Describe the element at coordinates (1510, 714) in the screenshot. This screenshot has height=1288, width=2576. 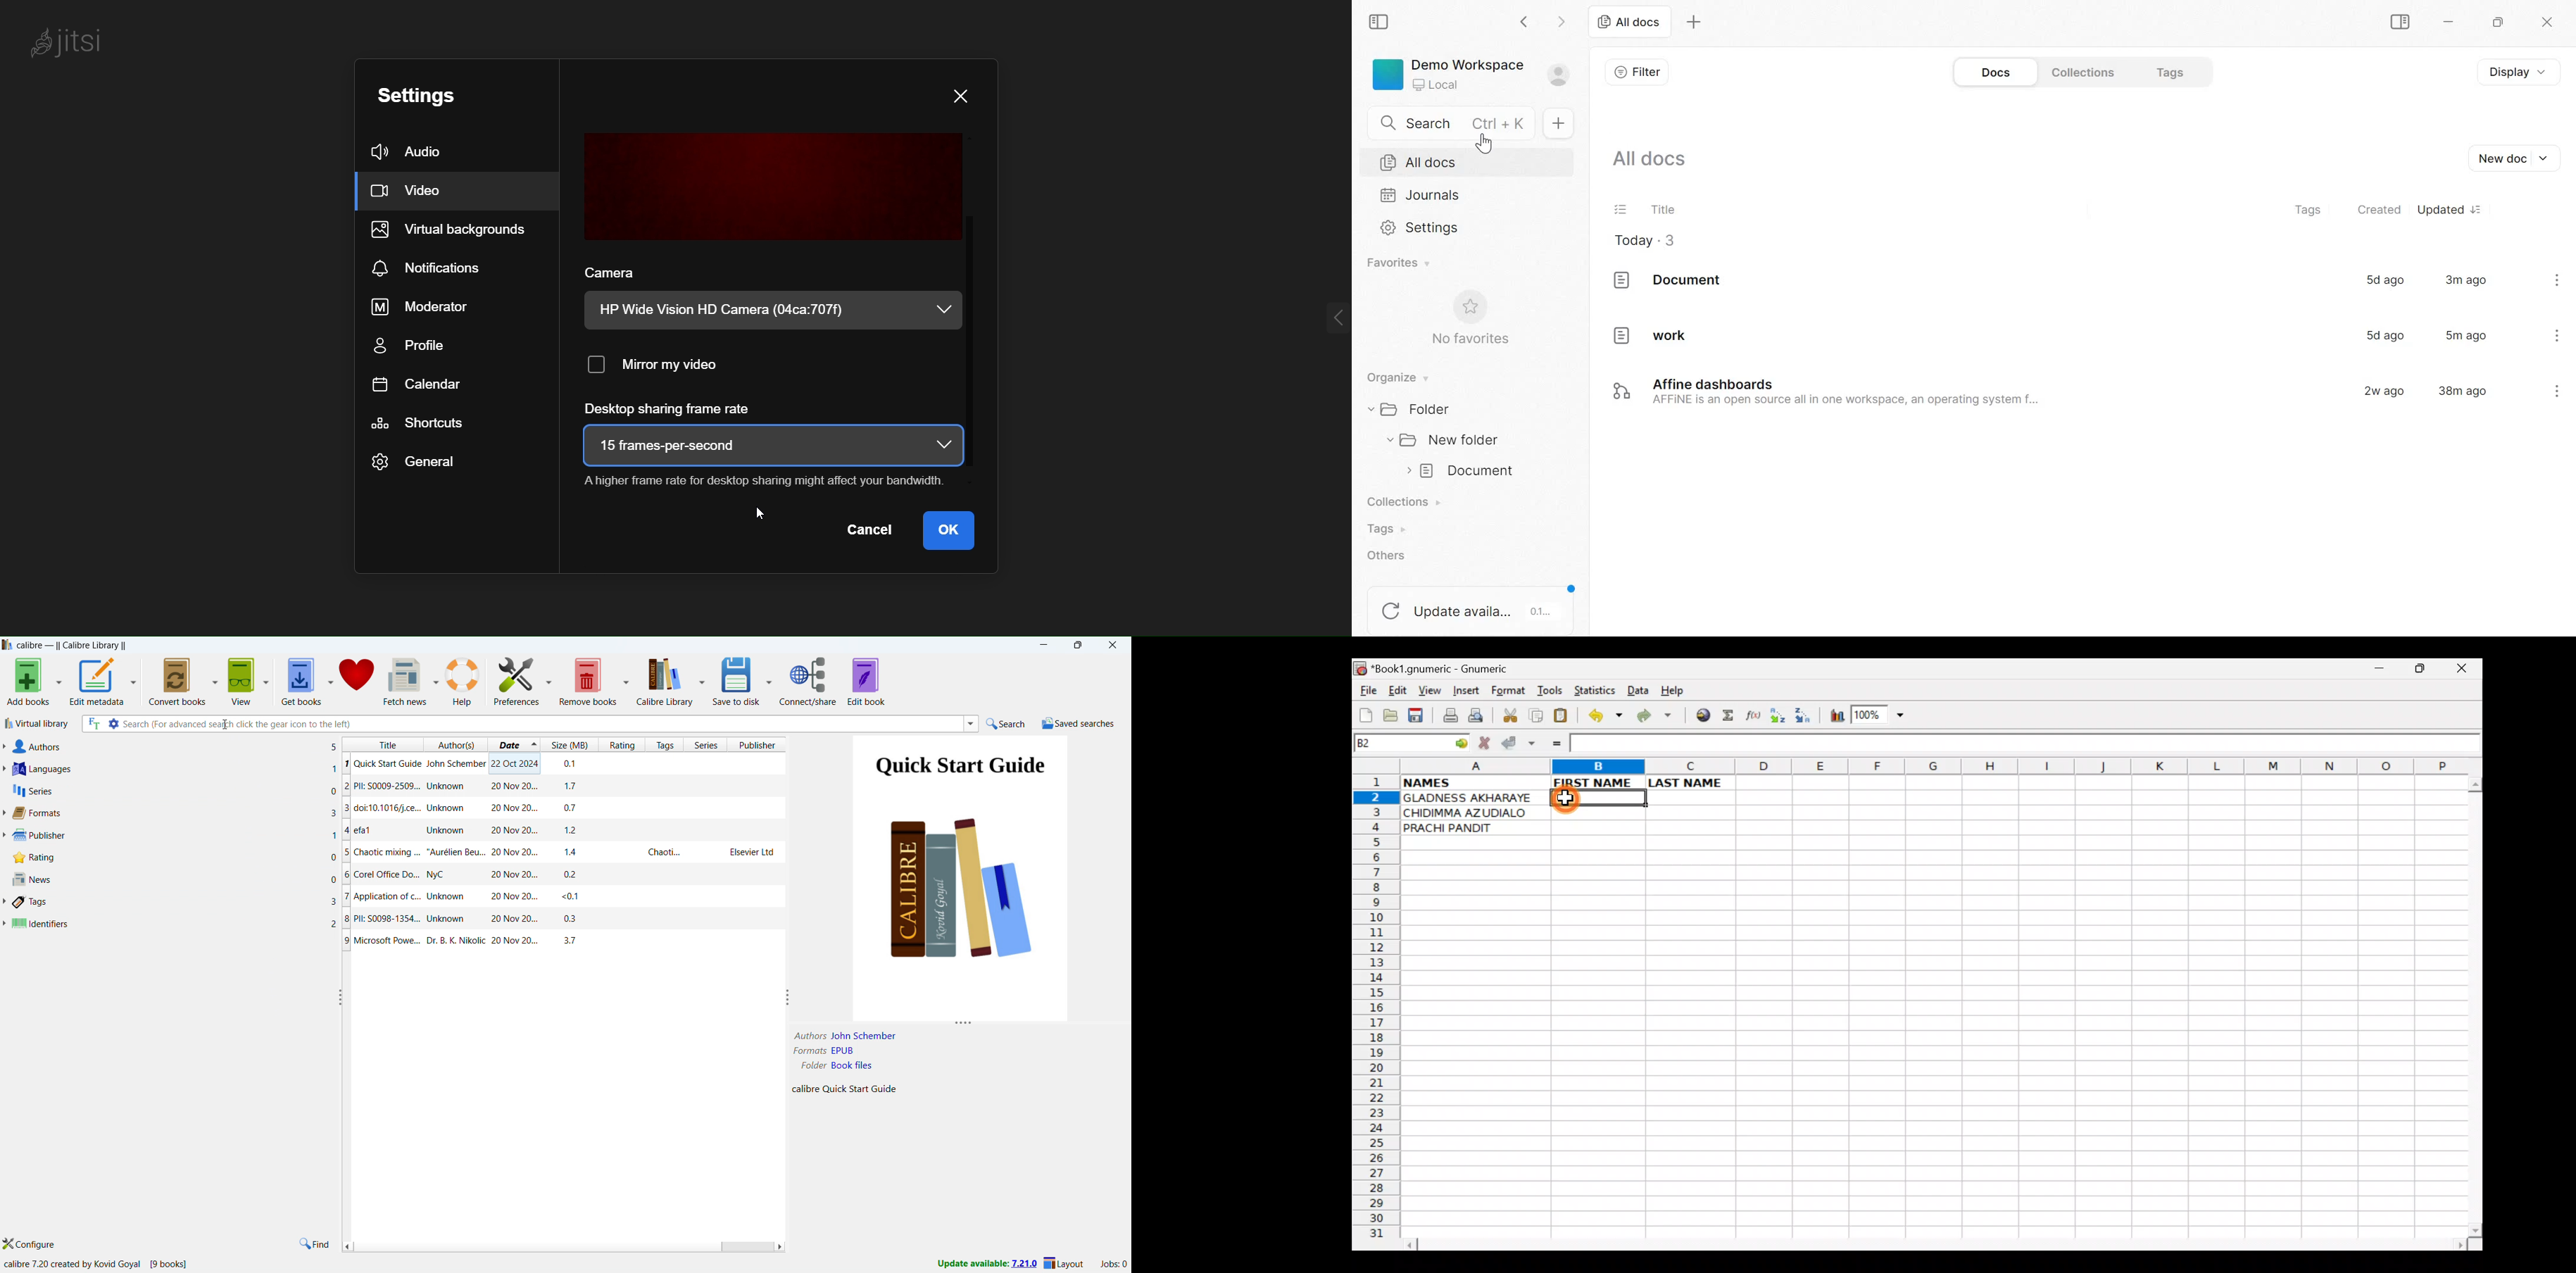
I see `Cut selection` at that location.